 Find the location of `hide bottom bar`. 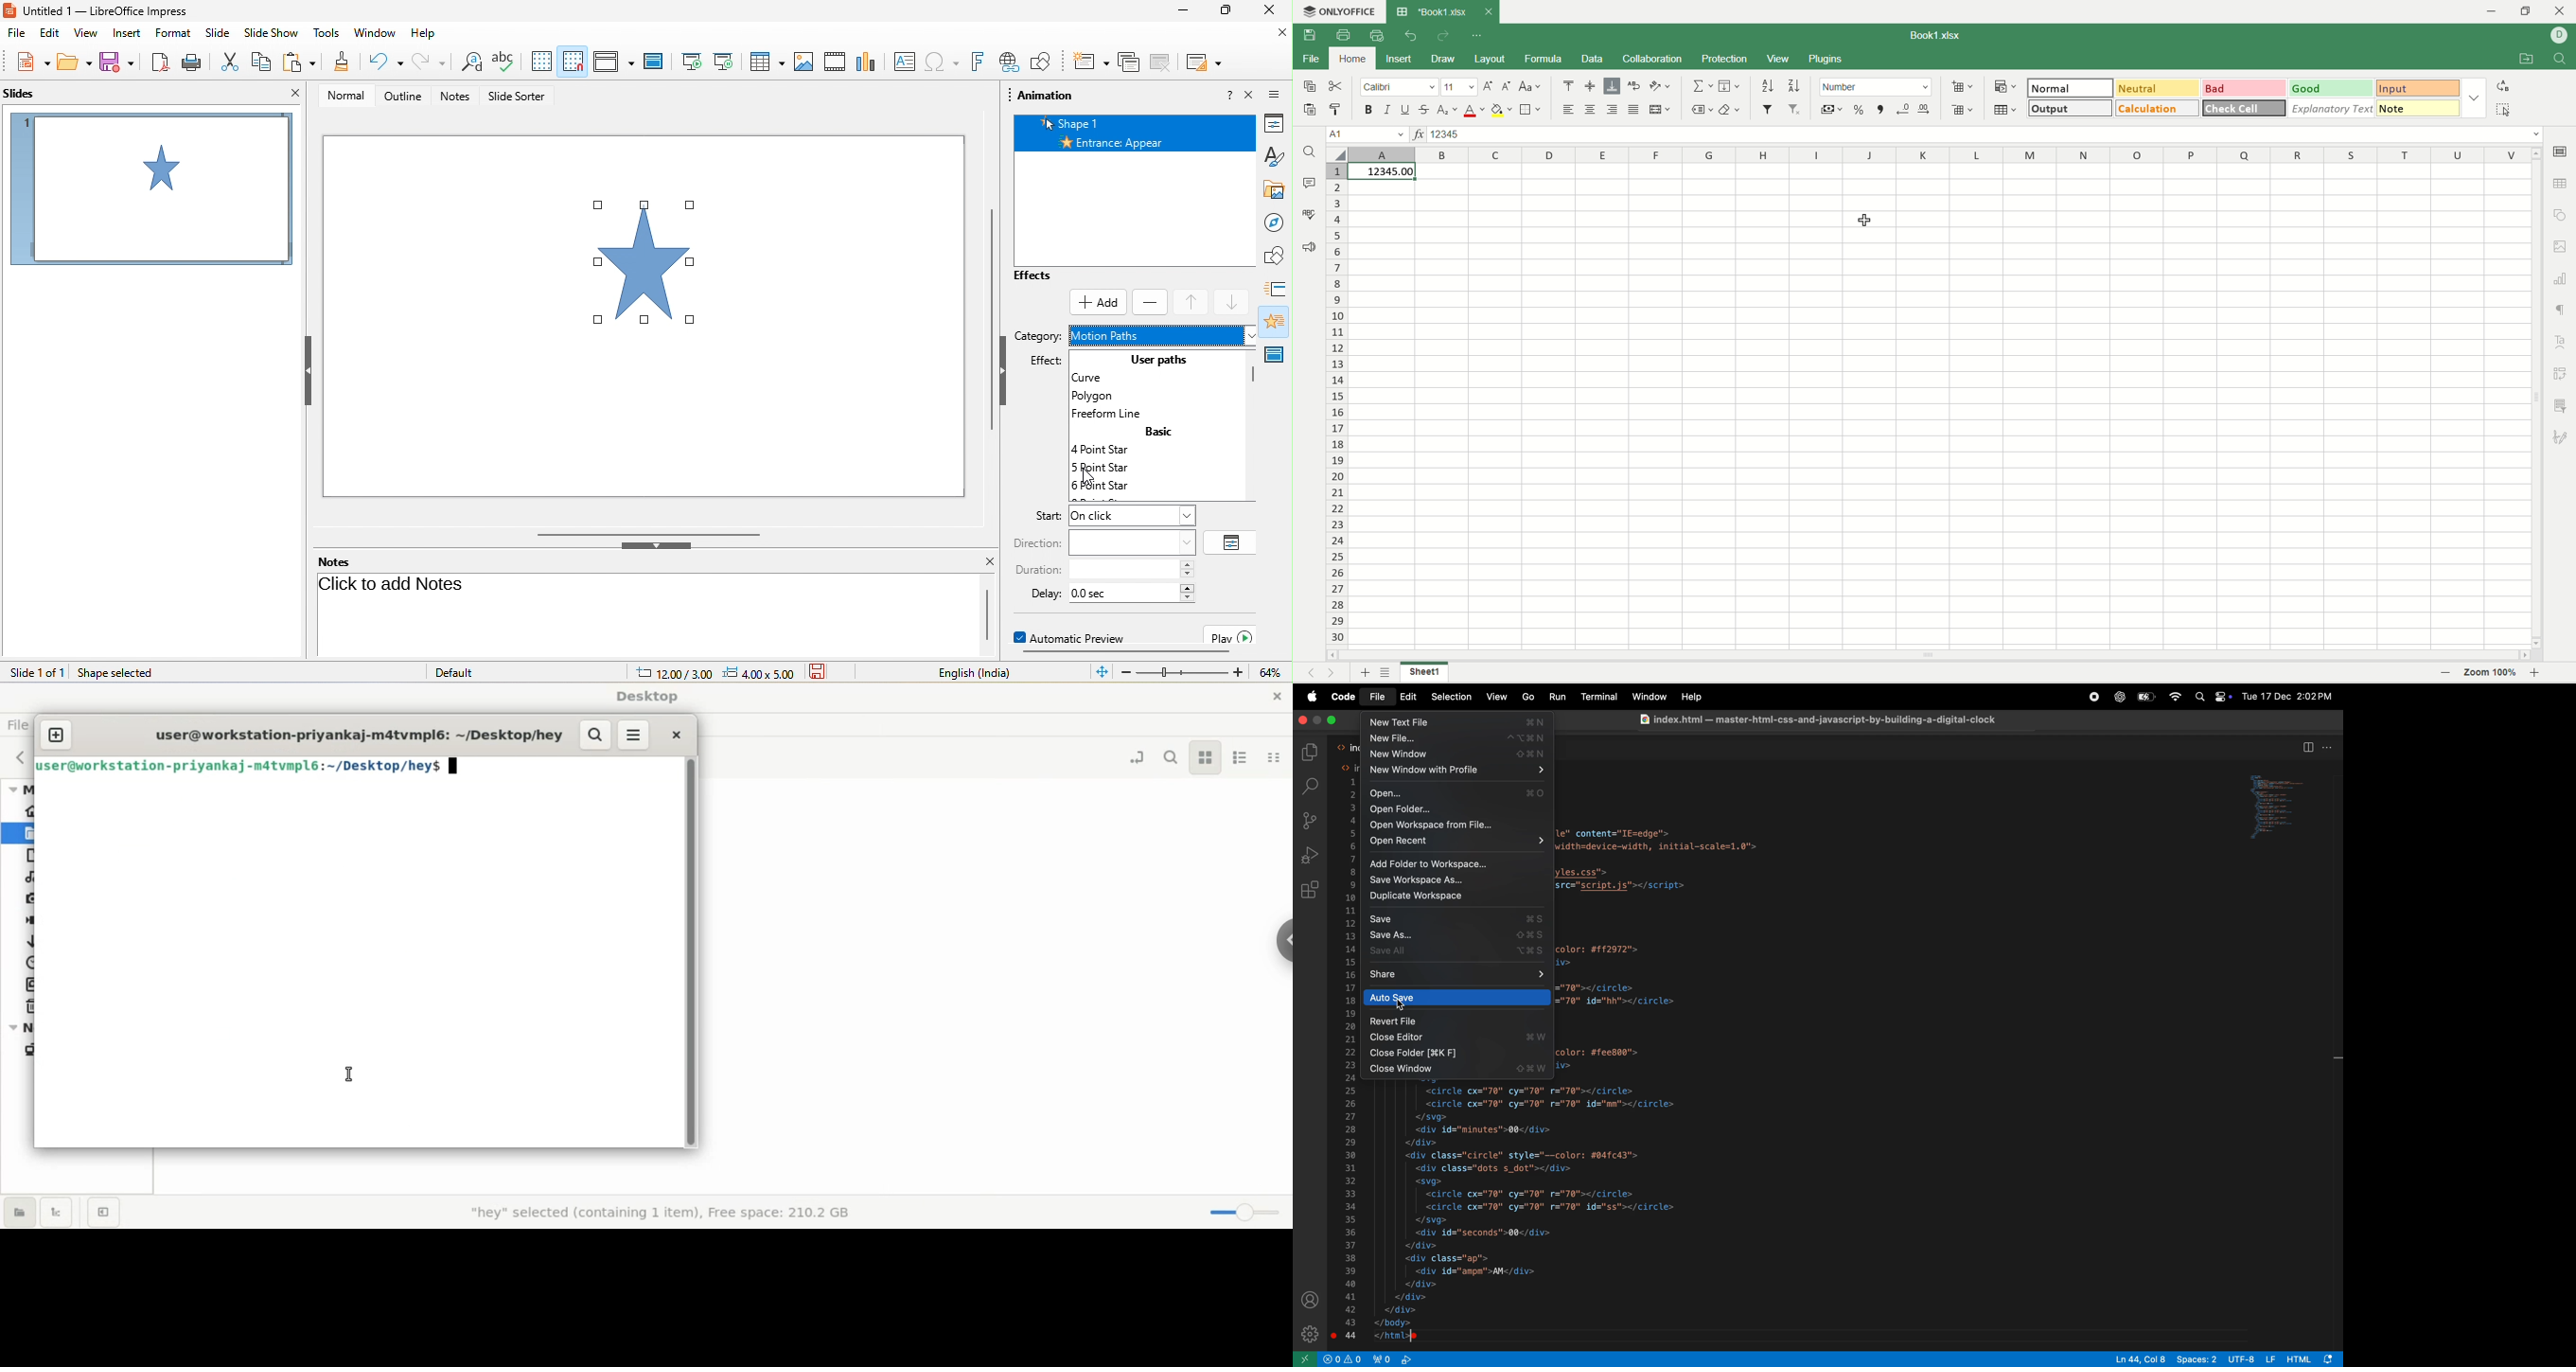

hide bottom bar is located at coordinates (656, 547).